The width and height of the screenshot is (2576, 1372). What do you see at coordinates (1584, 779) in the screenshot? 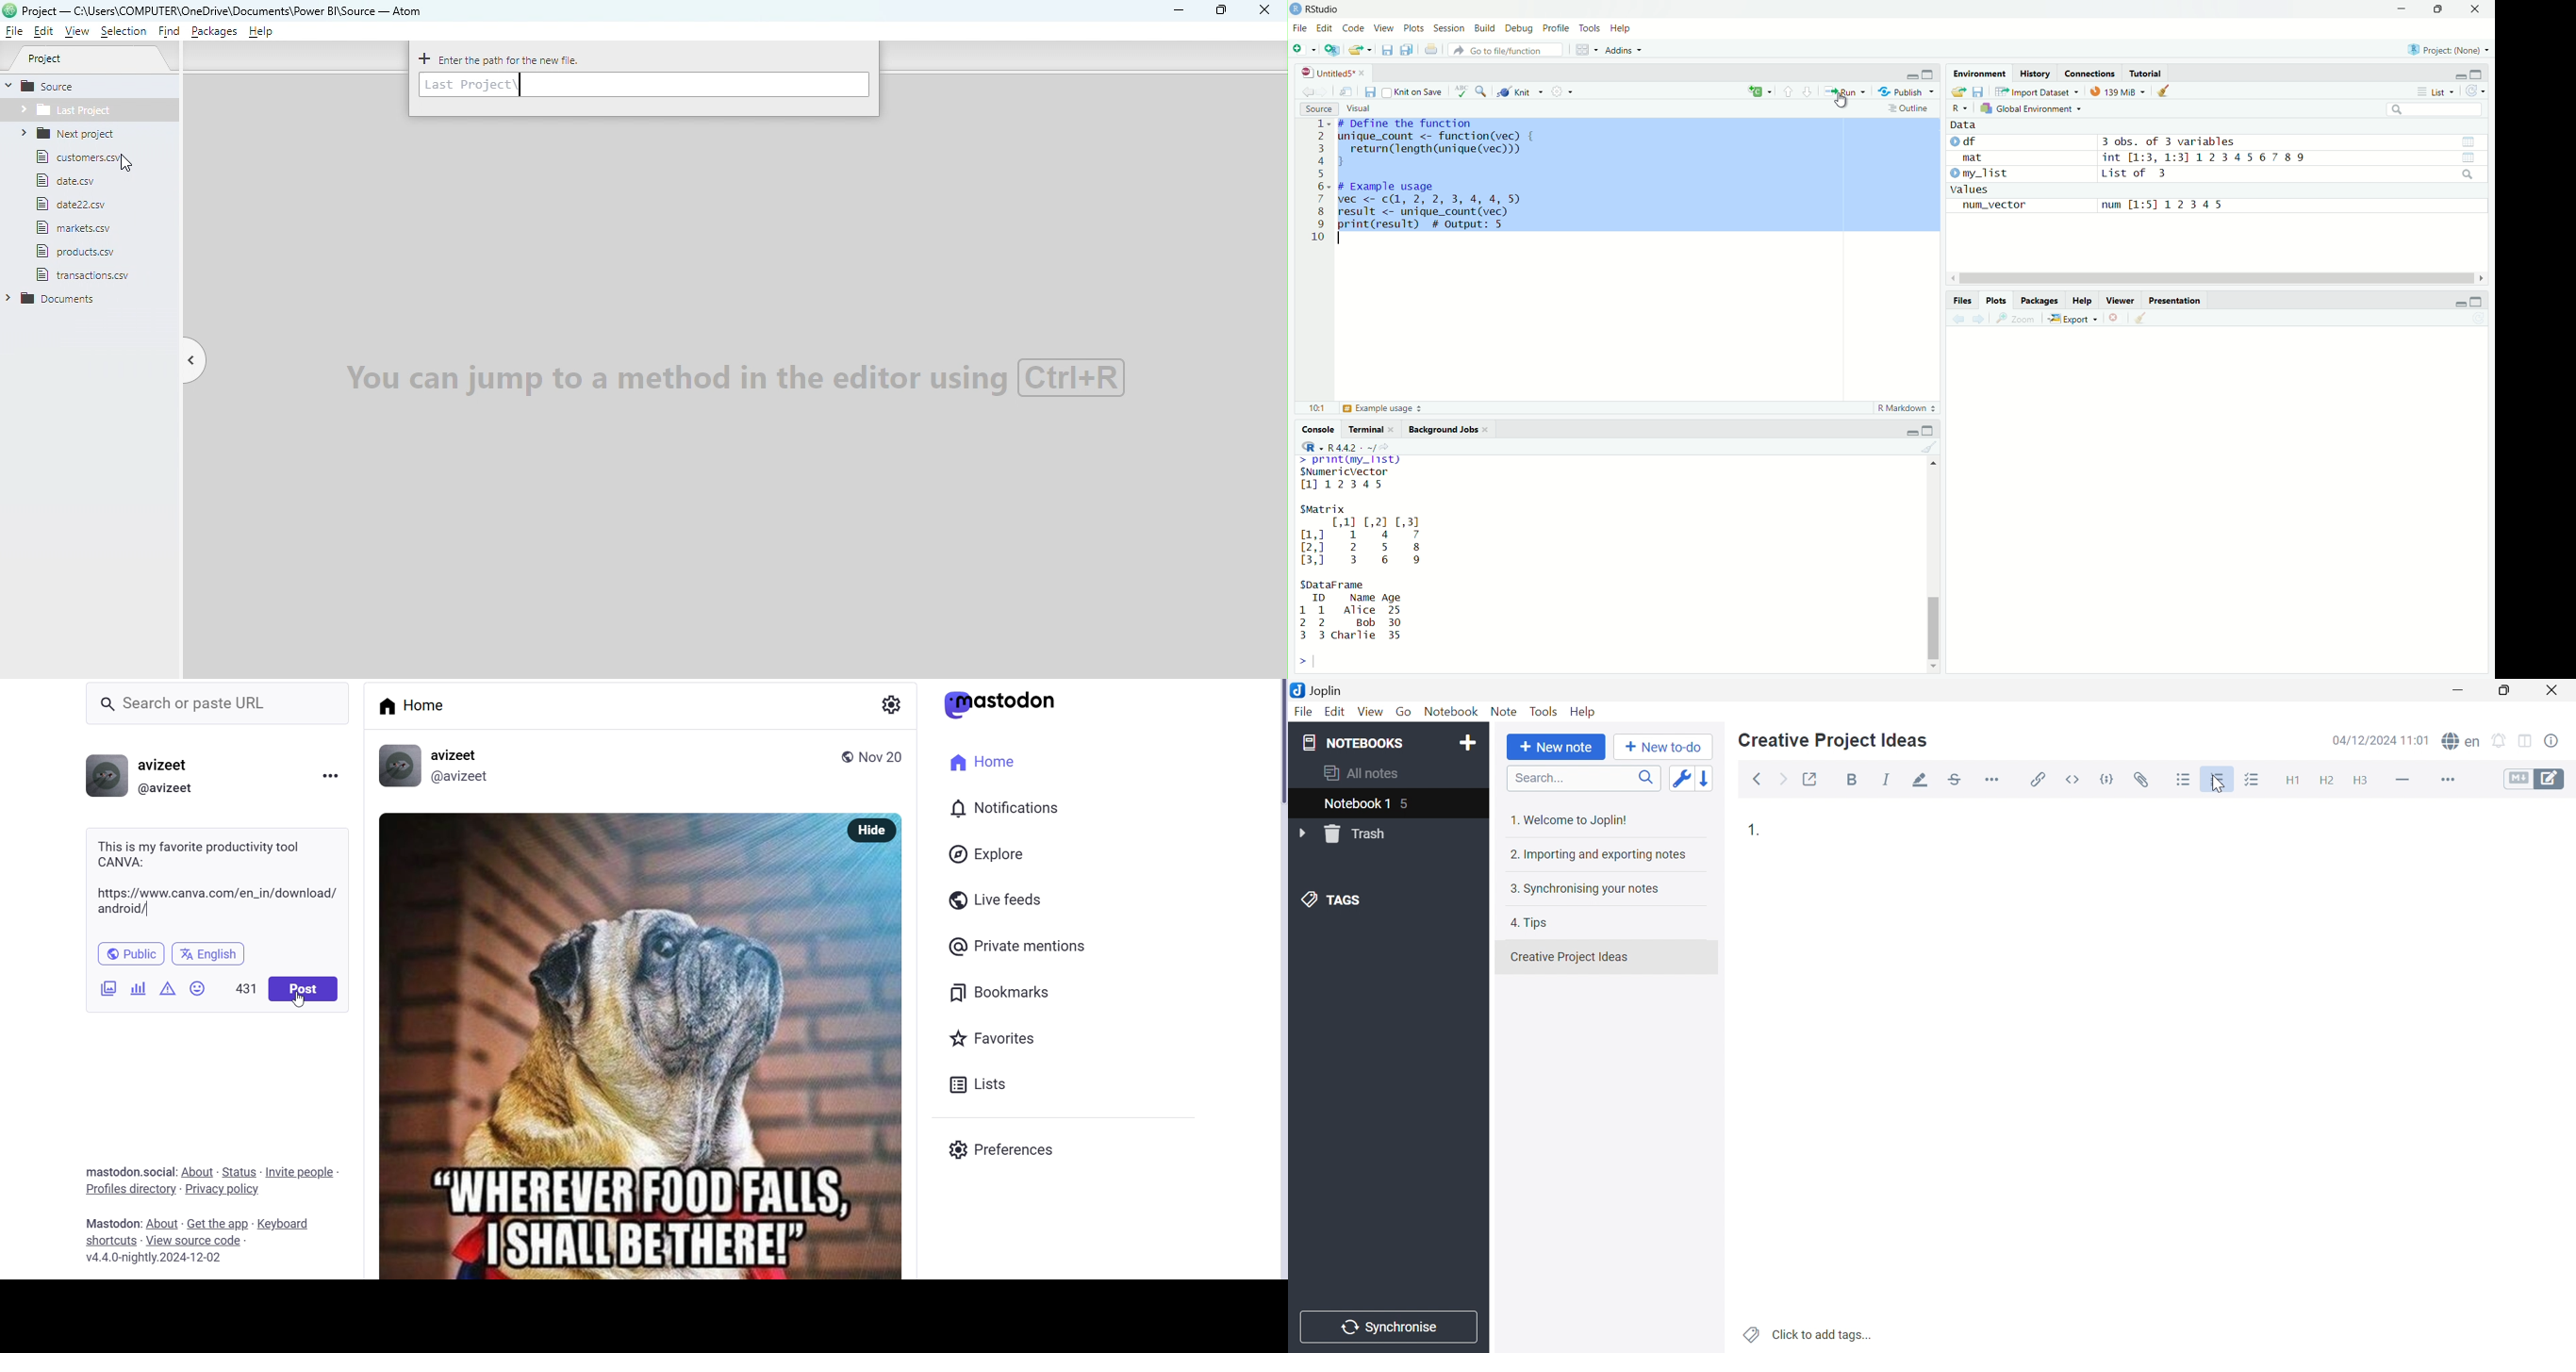
I see `Search` at bounding box center [1584, 779].